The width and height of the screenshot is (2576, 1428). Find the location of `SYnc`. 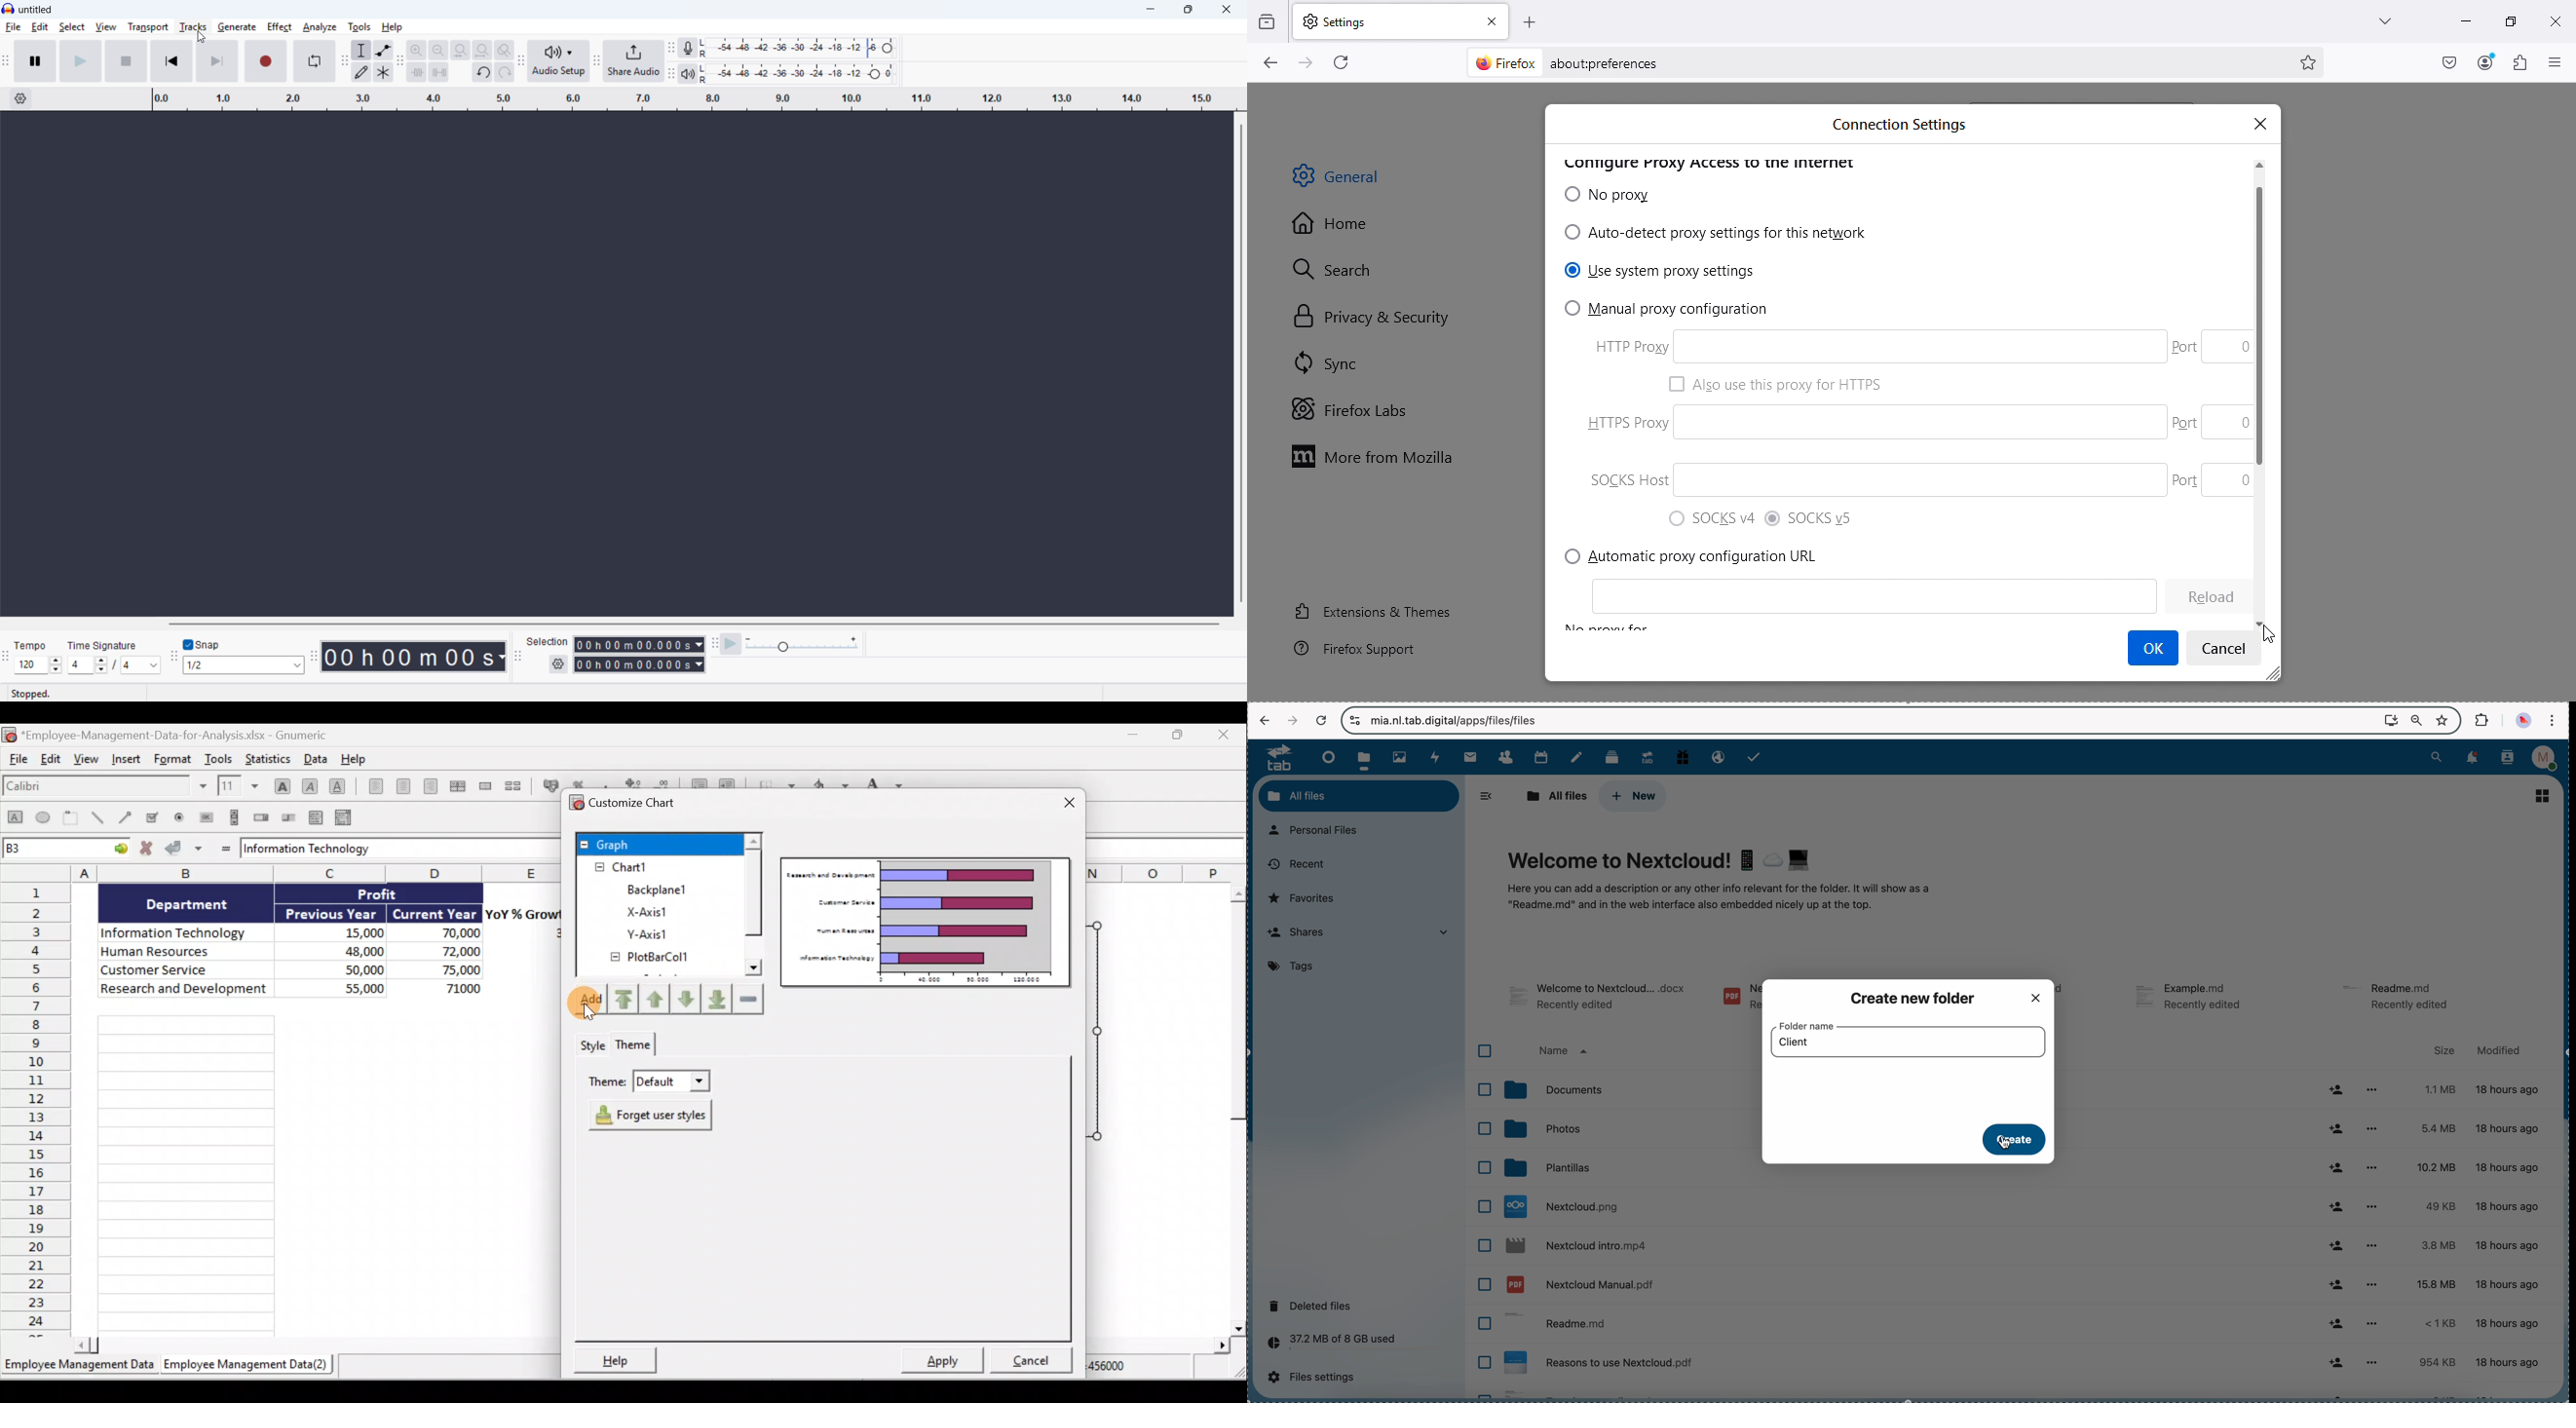

SYnc is located at coordinates (1334, 366).